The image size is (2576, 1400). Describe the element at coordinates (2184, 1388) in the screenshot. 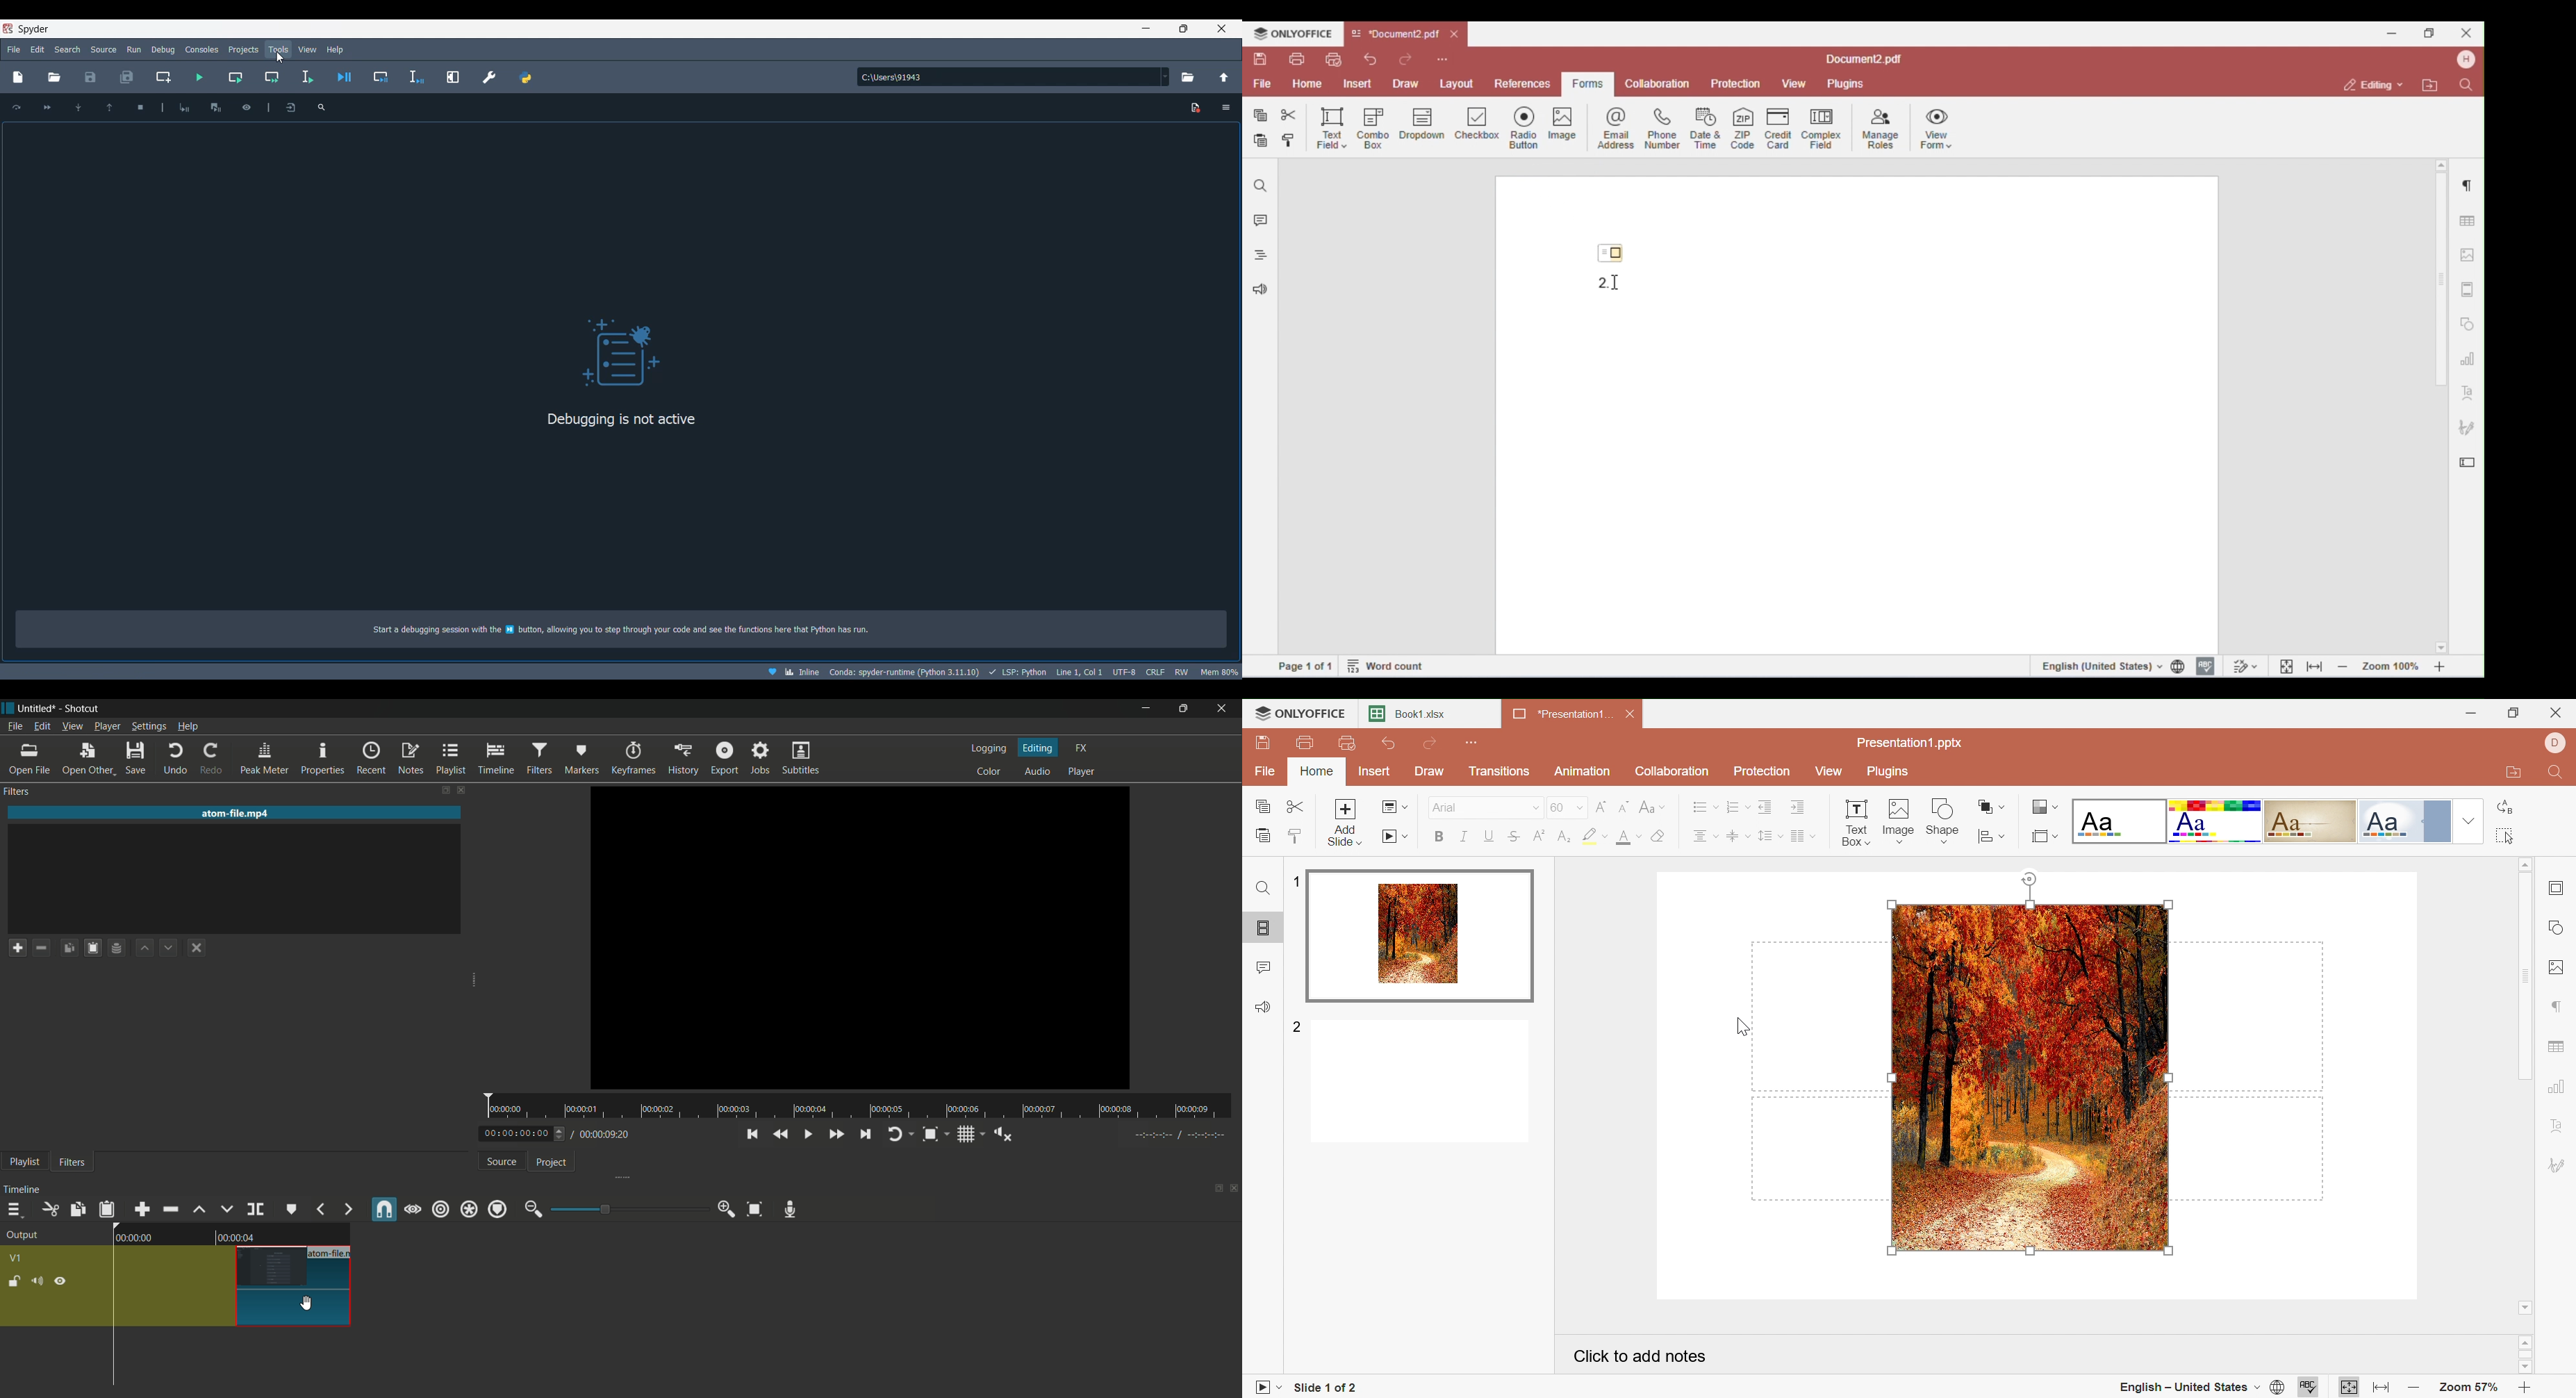

I see `English - United States` at that location.